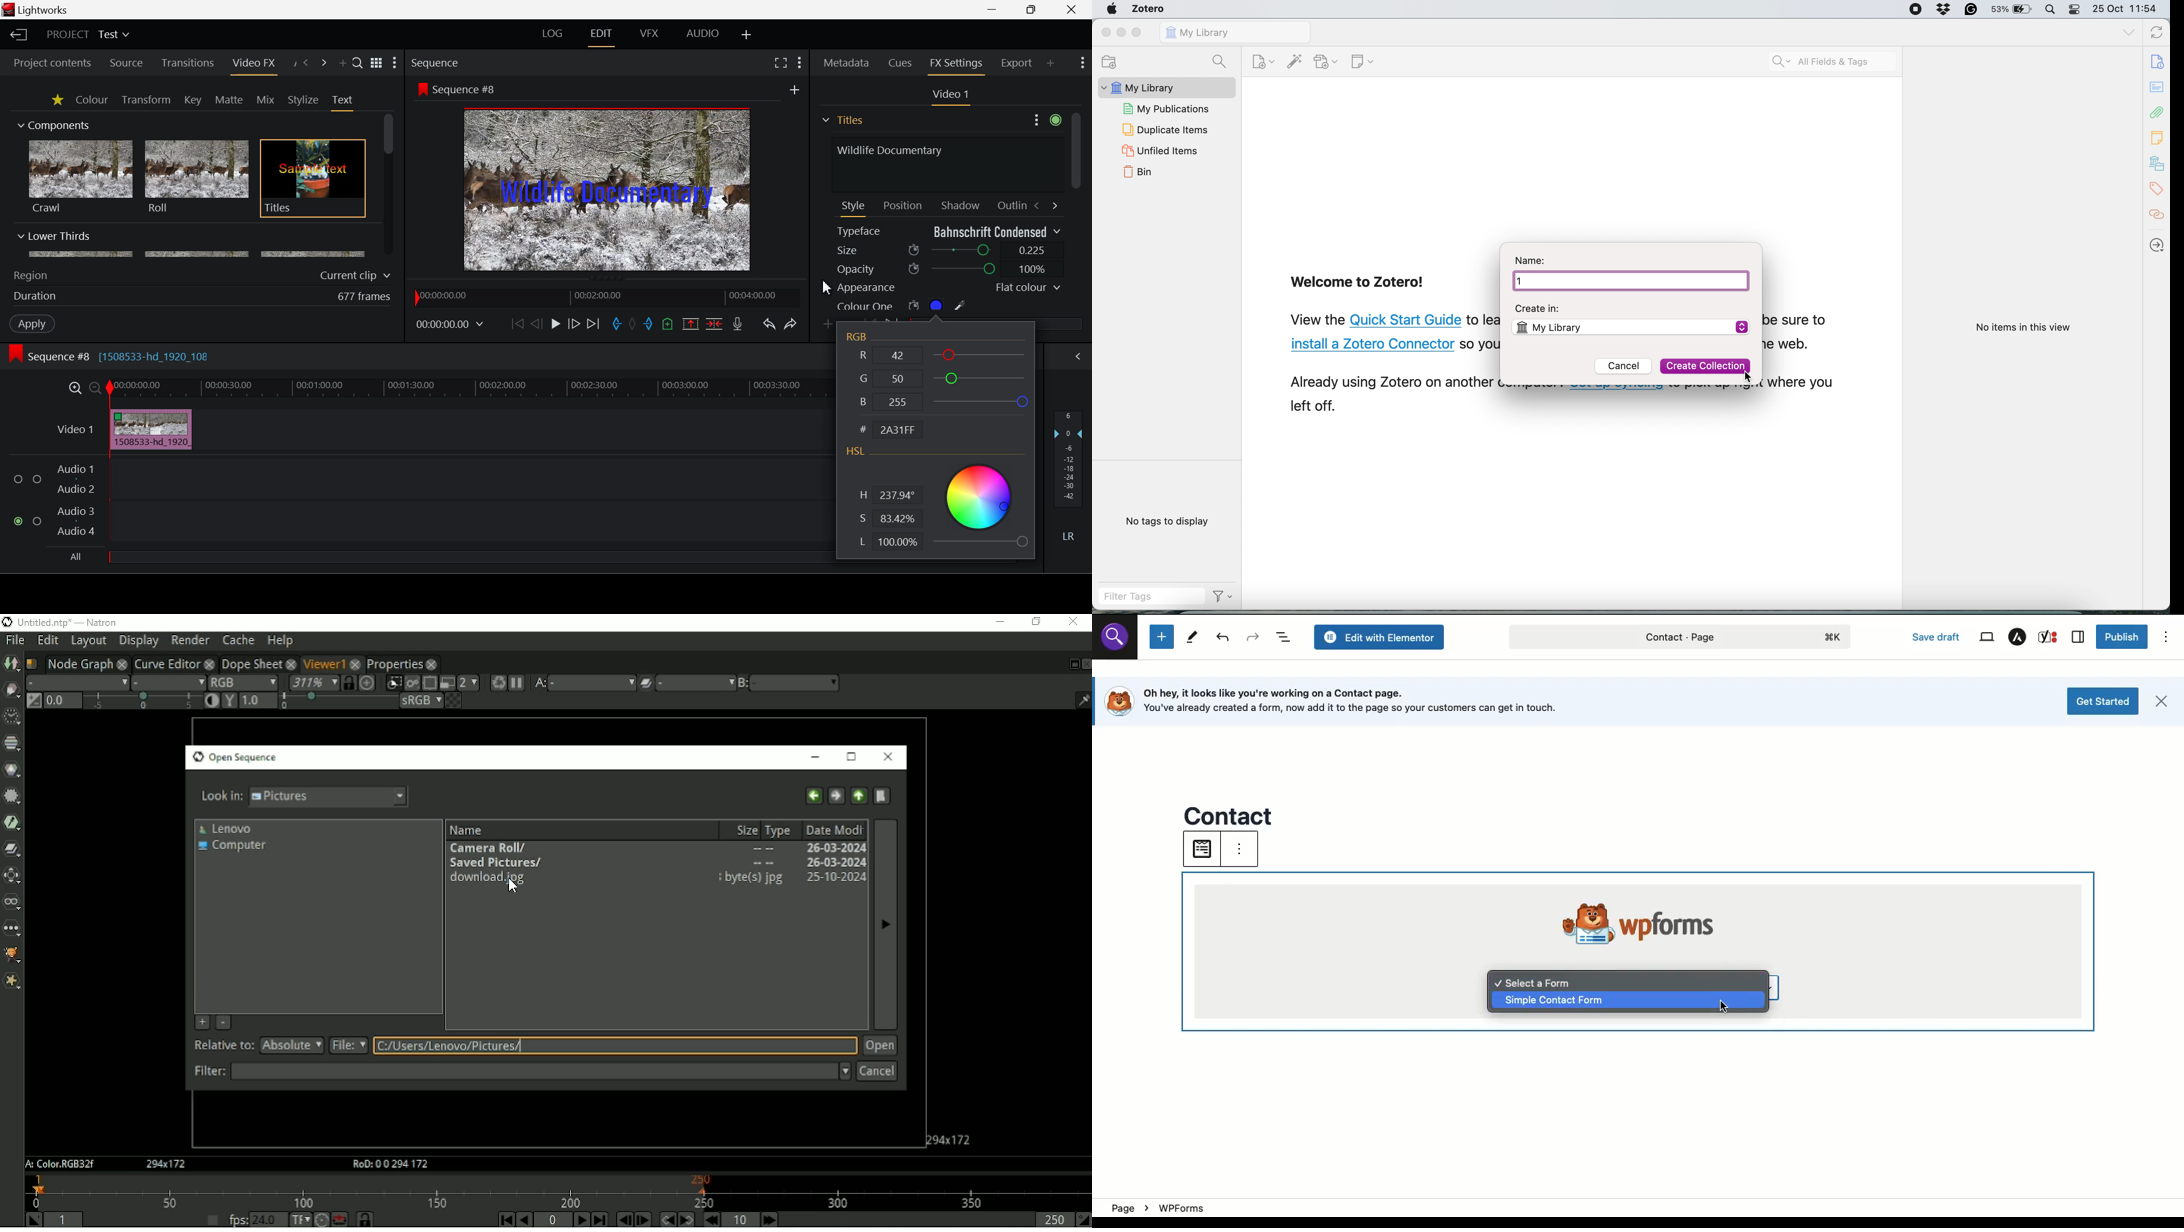 The width and height of the screenshot is (2184, 1232). Describe the element at coordinates (1938, 638) in the screenshot. I see `Save draft` at that location.